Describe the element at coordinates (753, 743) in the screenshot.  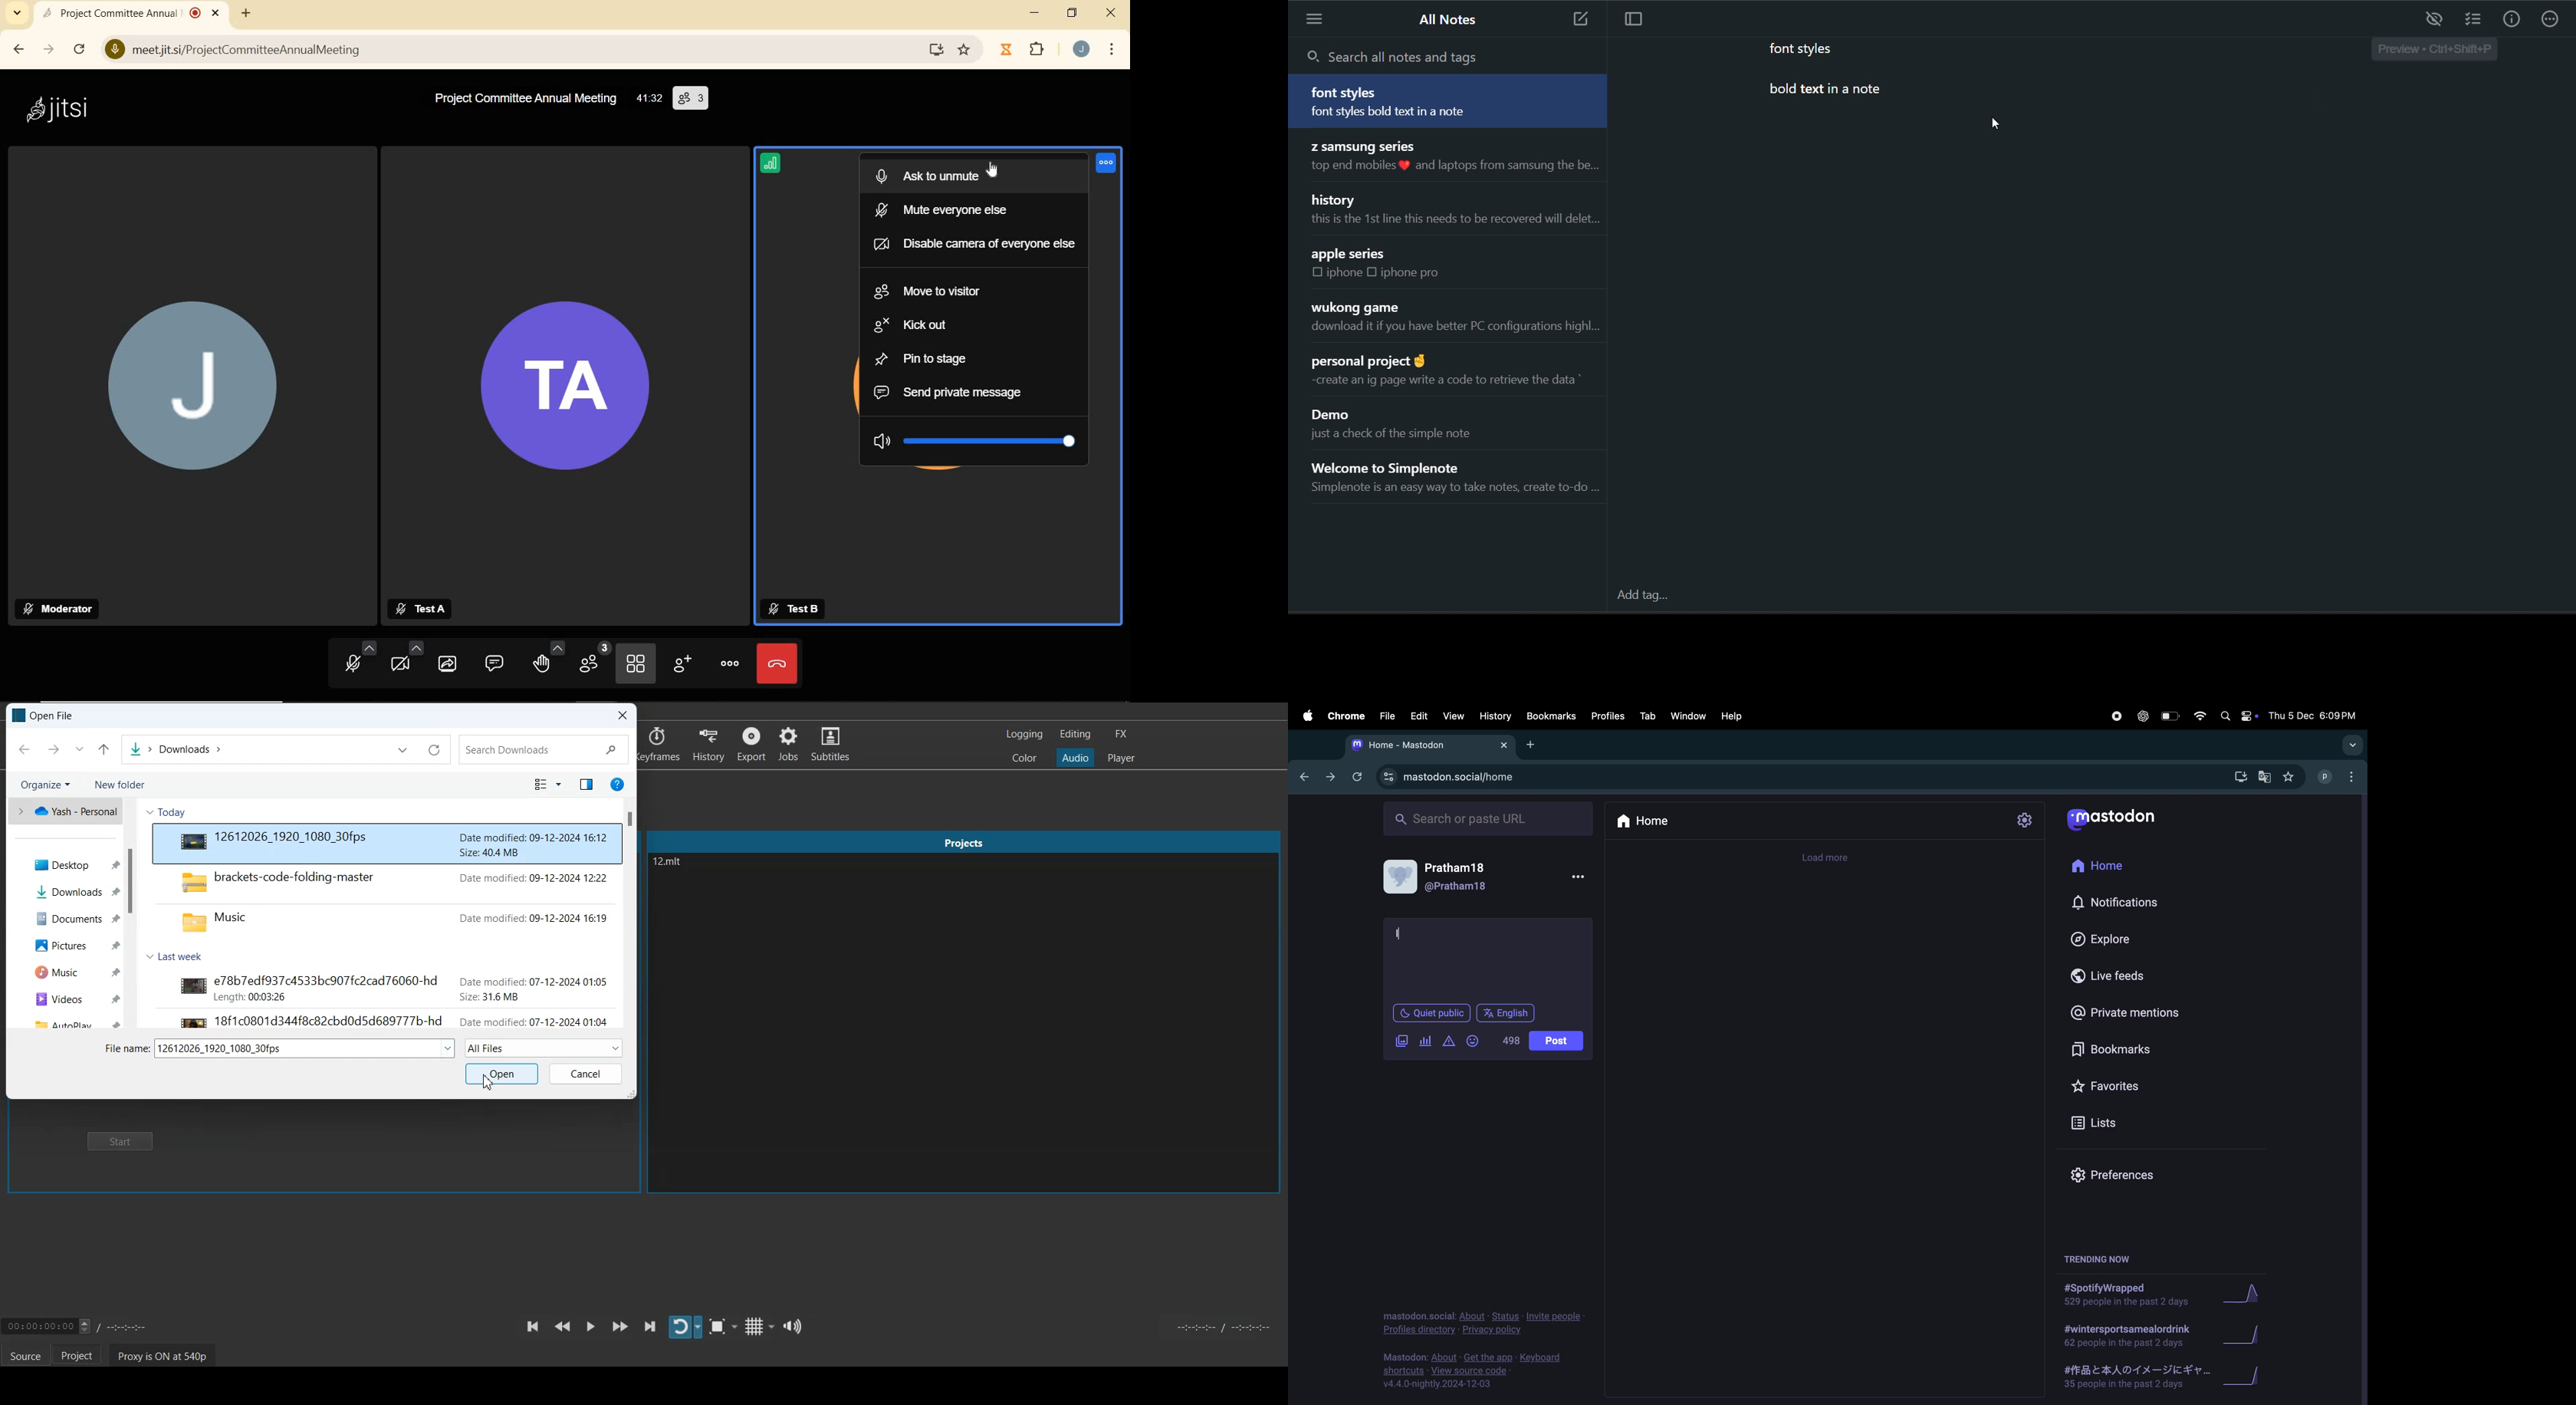
I see `Export` at that location.